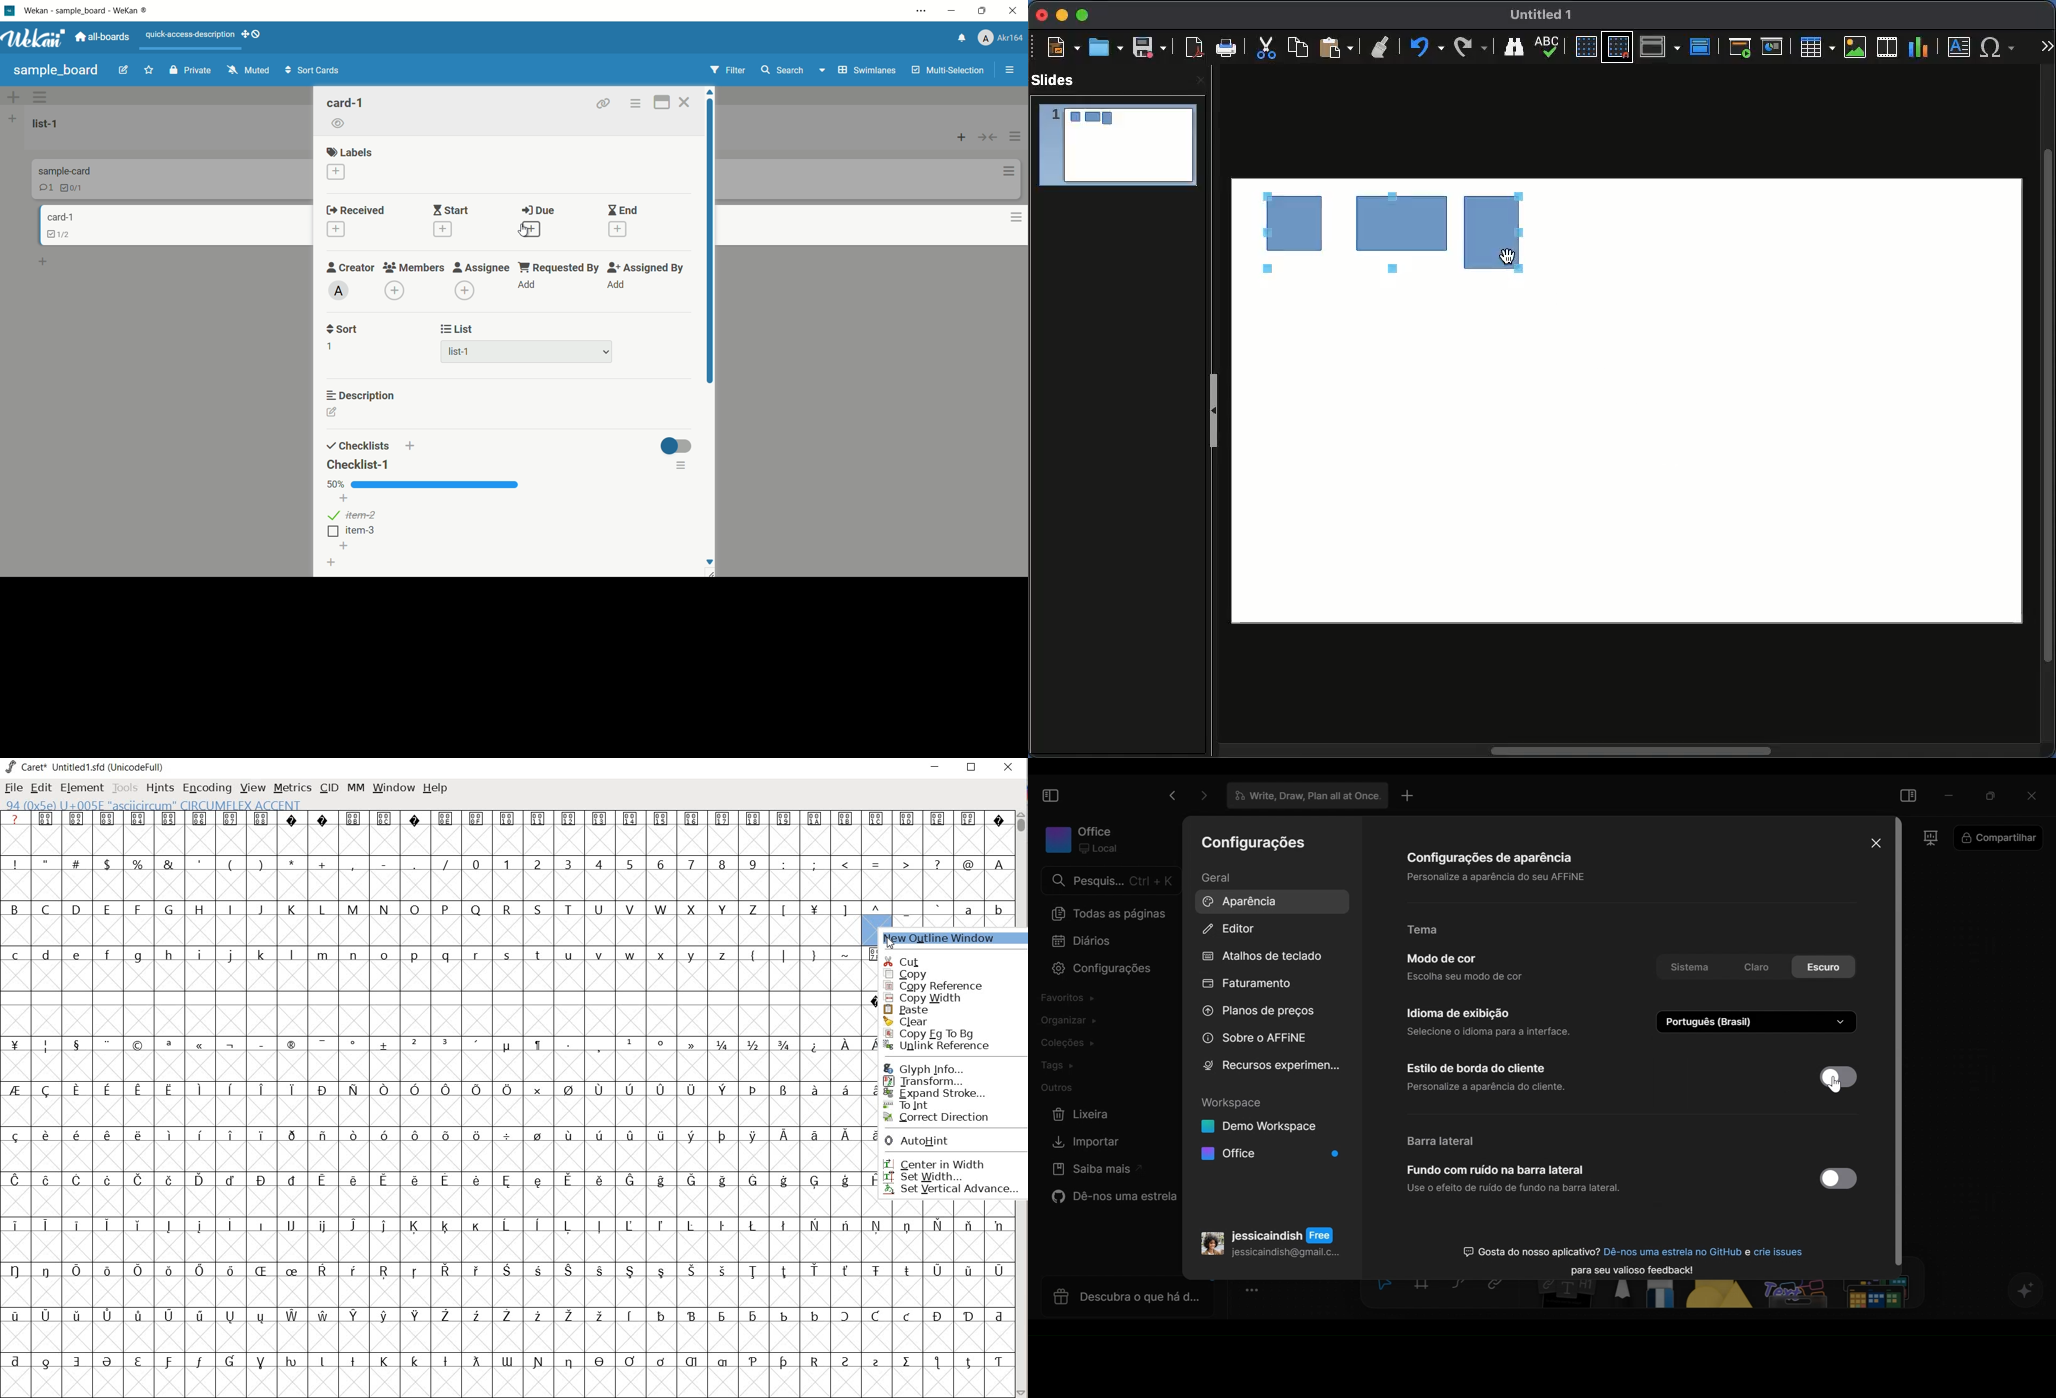 The height and width of the screenshot is (1400, 2072). Describe the element at coordinates (334, 485) in the screenshot. I see `50%` at that location.